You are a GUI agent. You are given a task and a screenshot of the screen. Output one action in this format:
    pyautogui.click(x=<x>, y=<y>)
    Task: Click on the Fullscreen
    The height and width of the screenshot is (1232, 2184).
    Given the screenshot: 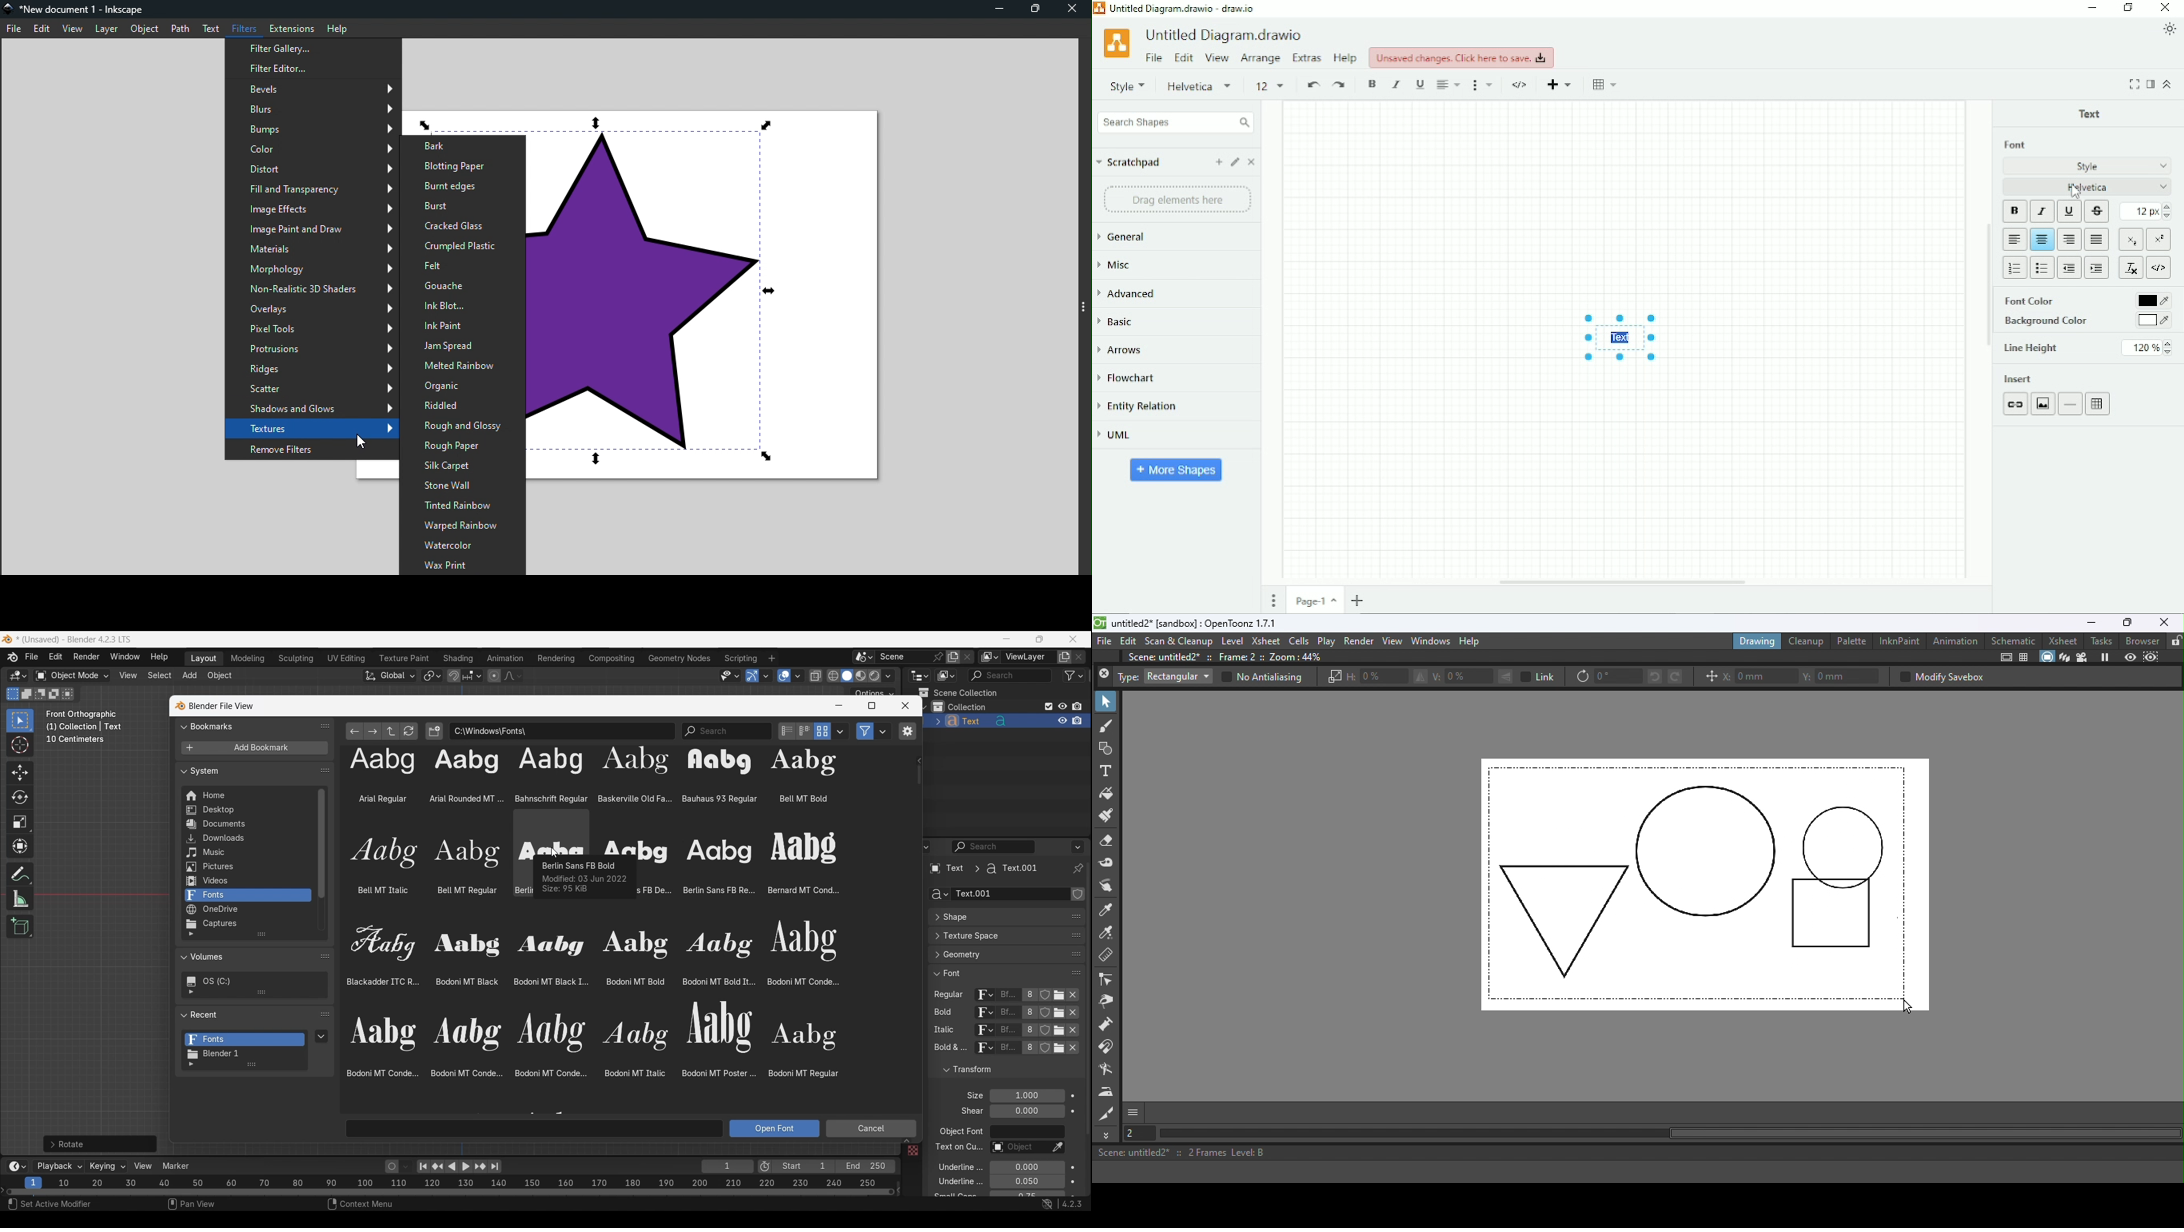 What is the action you would take?
    pyautogui.click(x=2134, y=84)
    